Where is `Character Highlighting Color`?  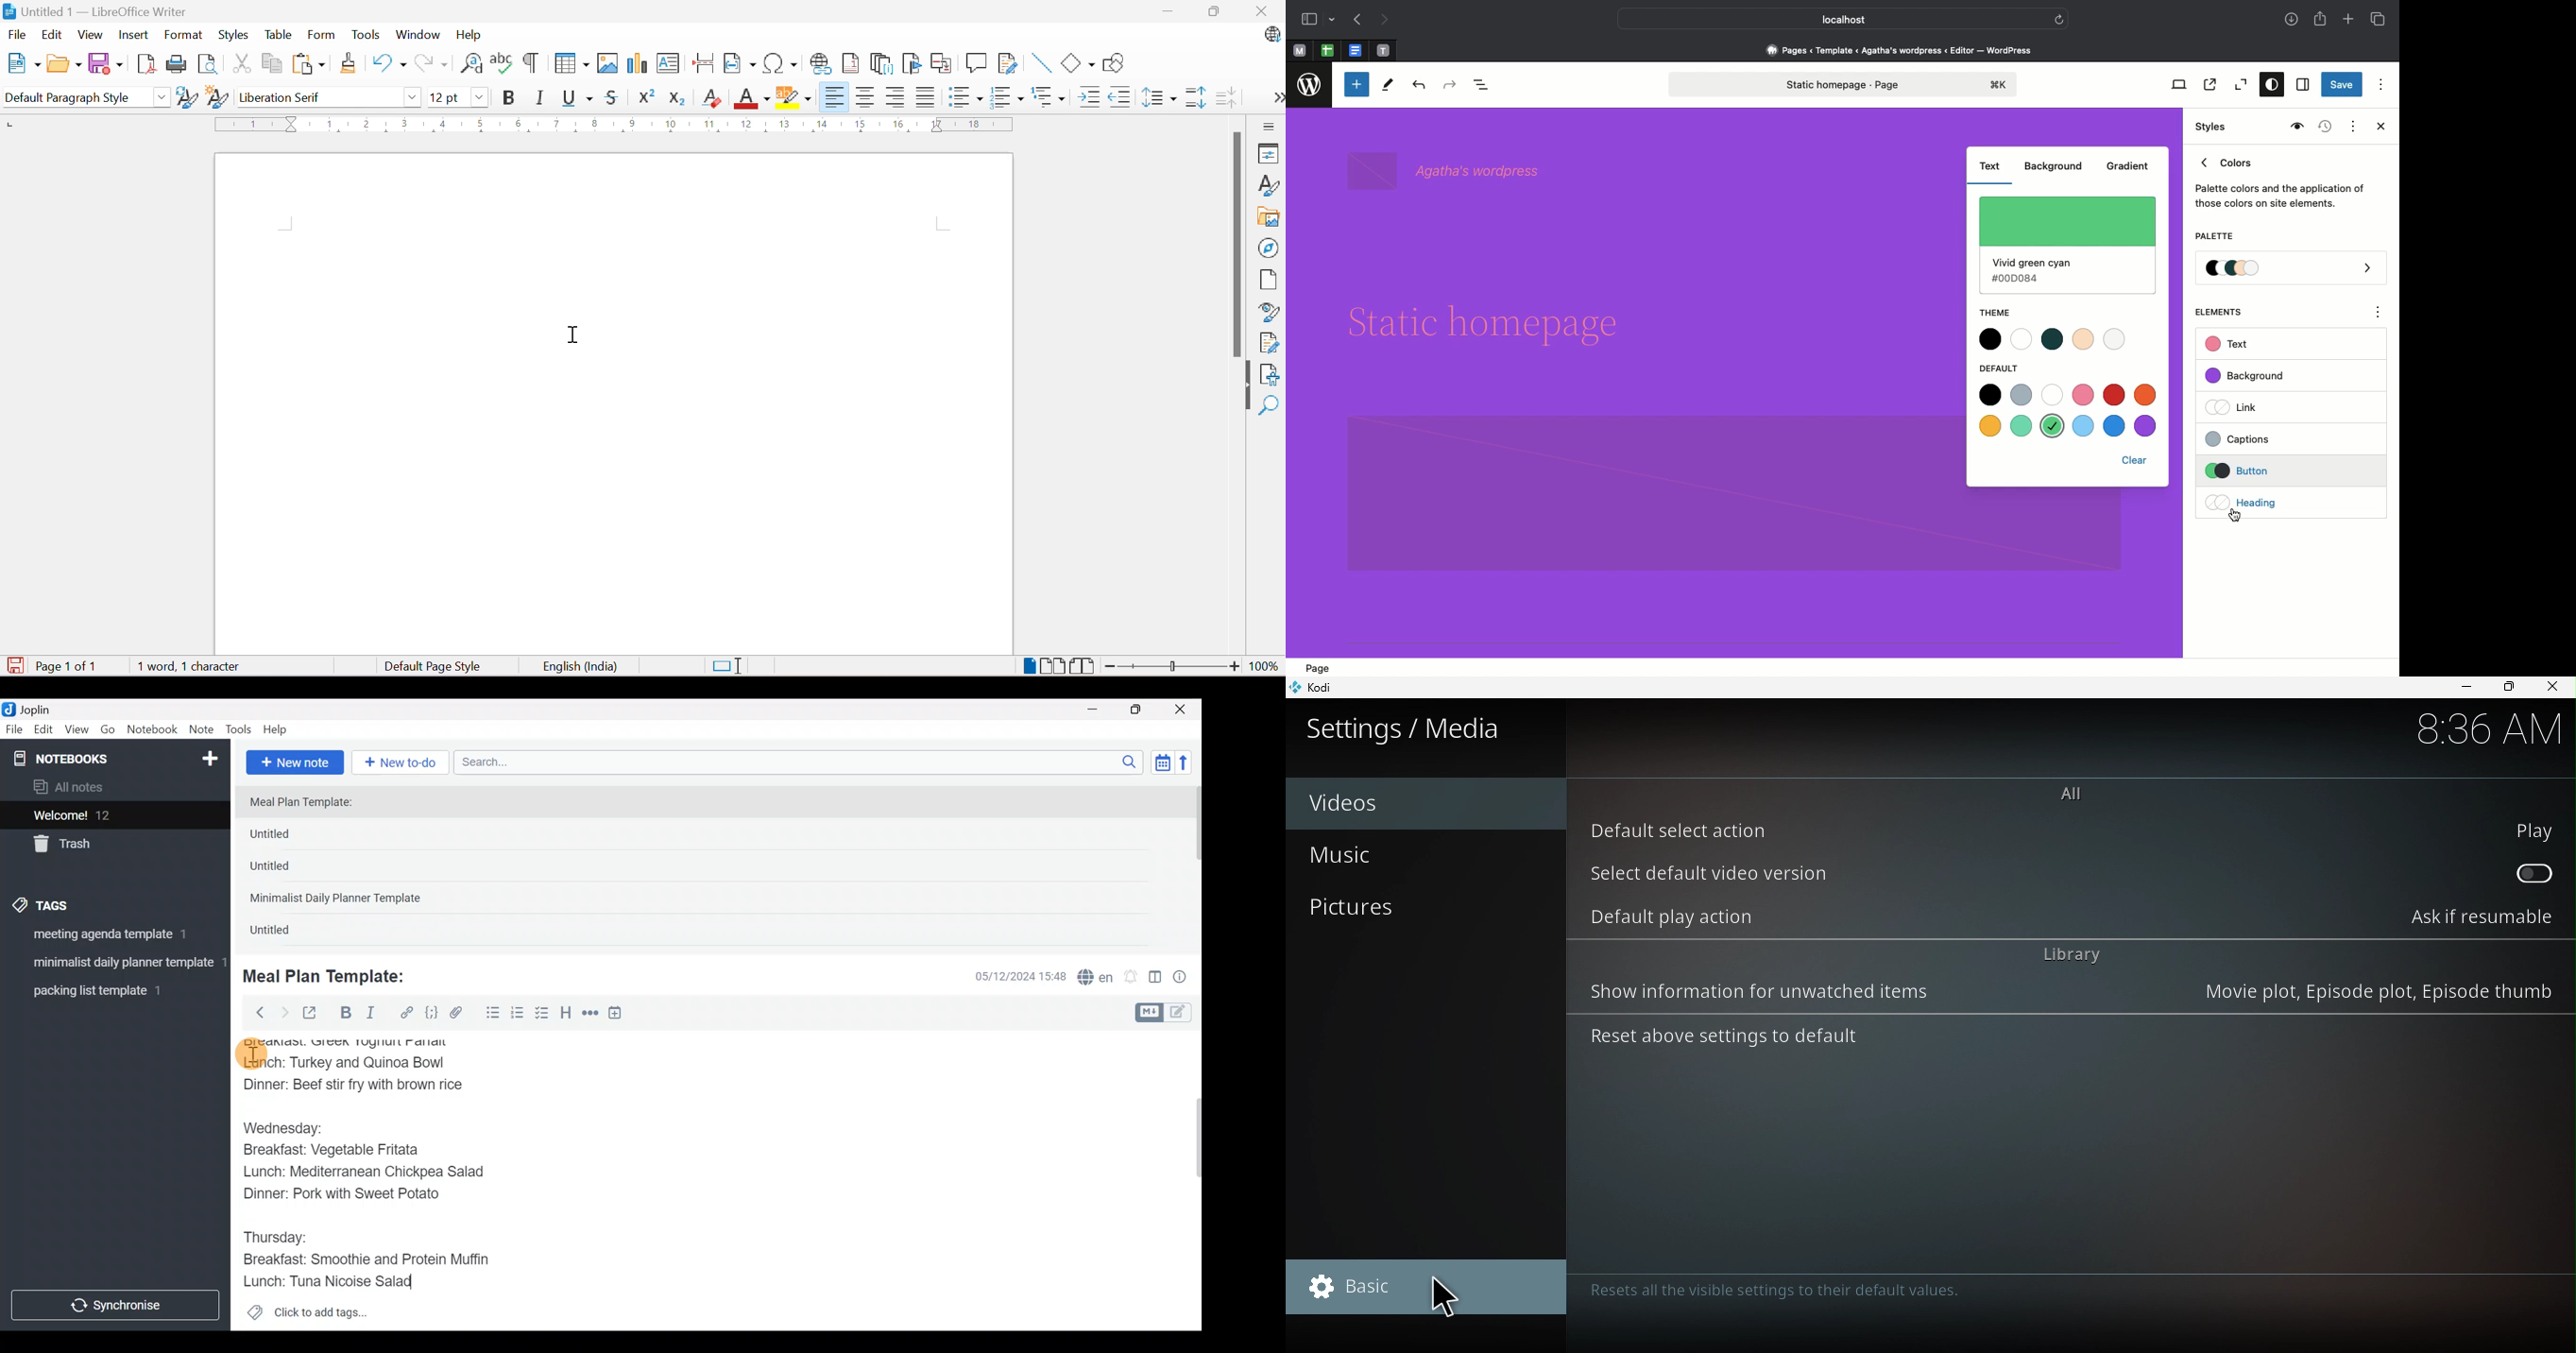
Character Highlighting Color is located at coordinates (793, 98).